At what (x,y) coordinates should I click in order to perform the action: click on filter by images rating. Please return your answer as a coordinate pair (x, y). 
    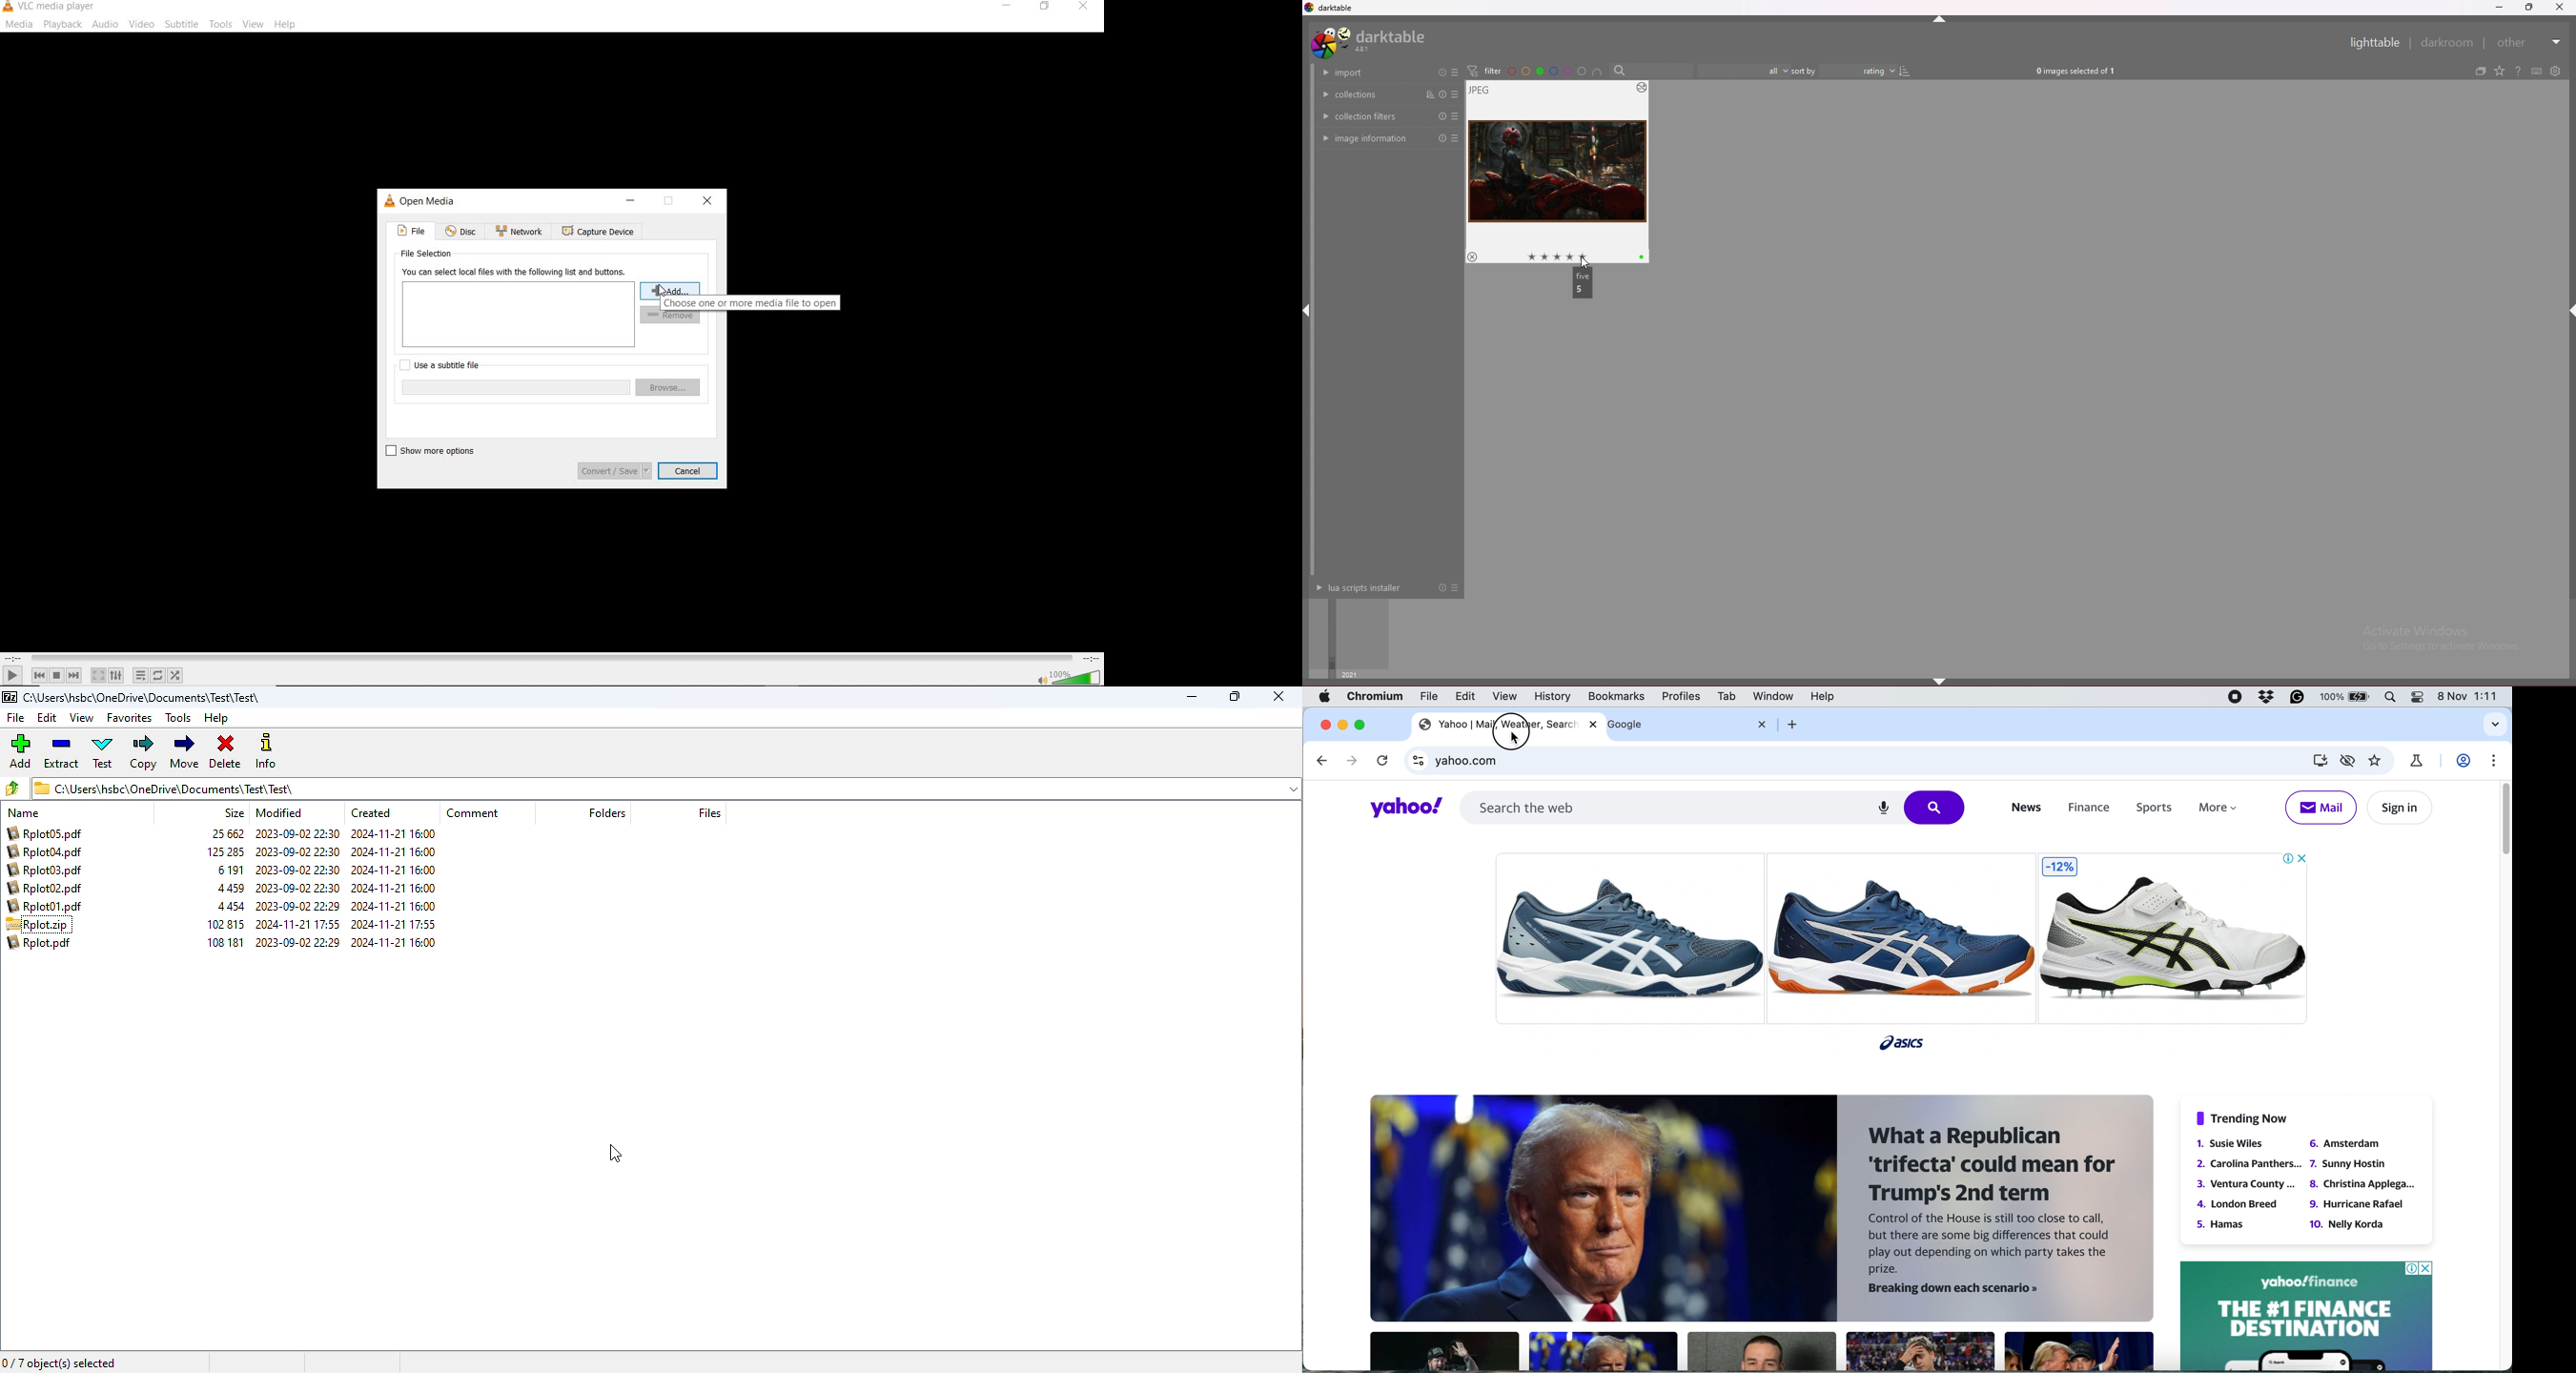
    Looking at the image, I should click on (1744, 71).